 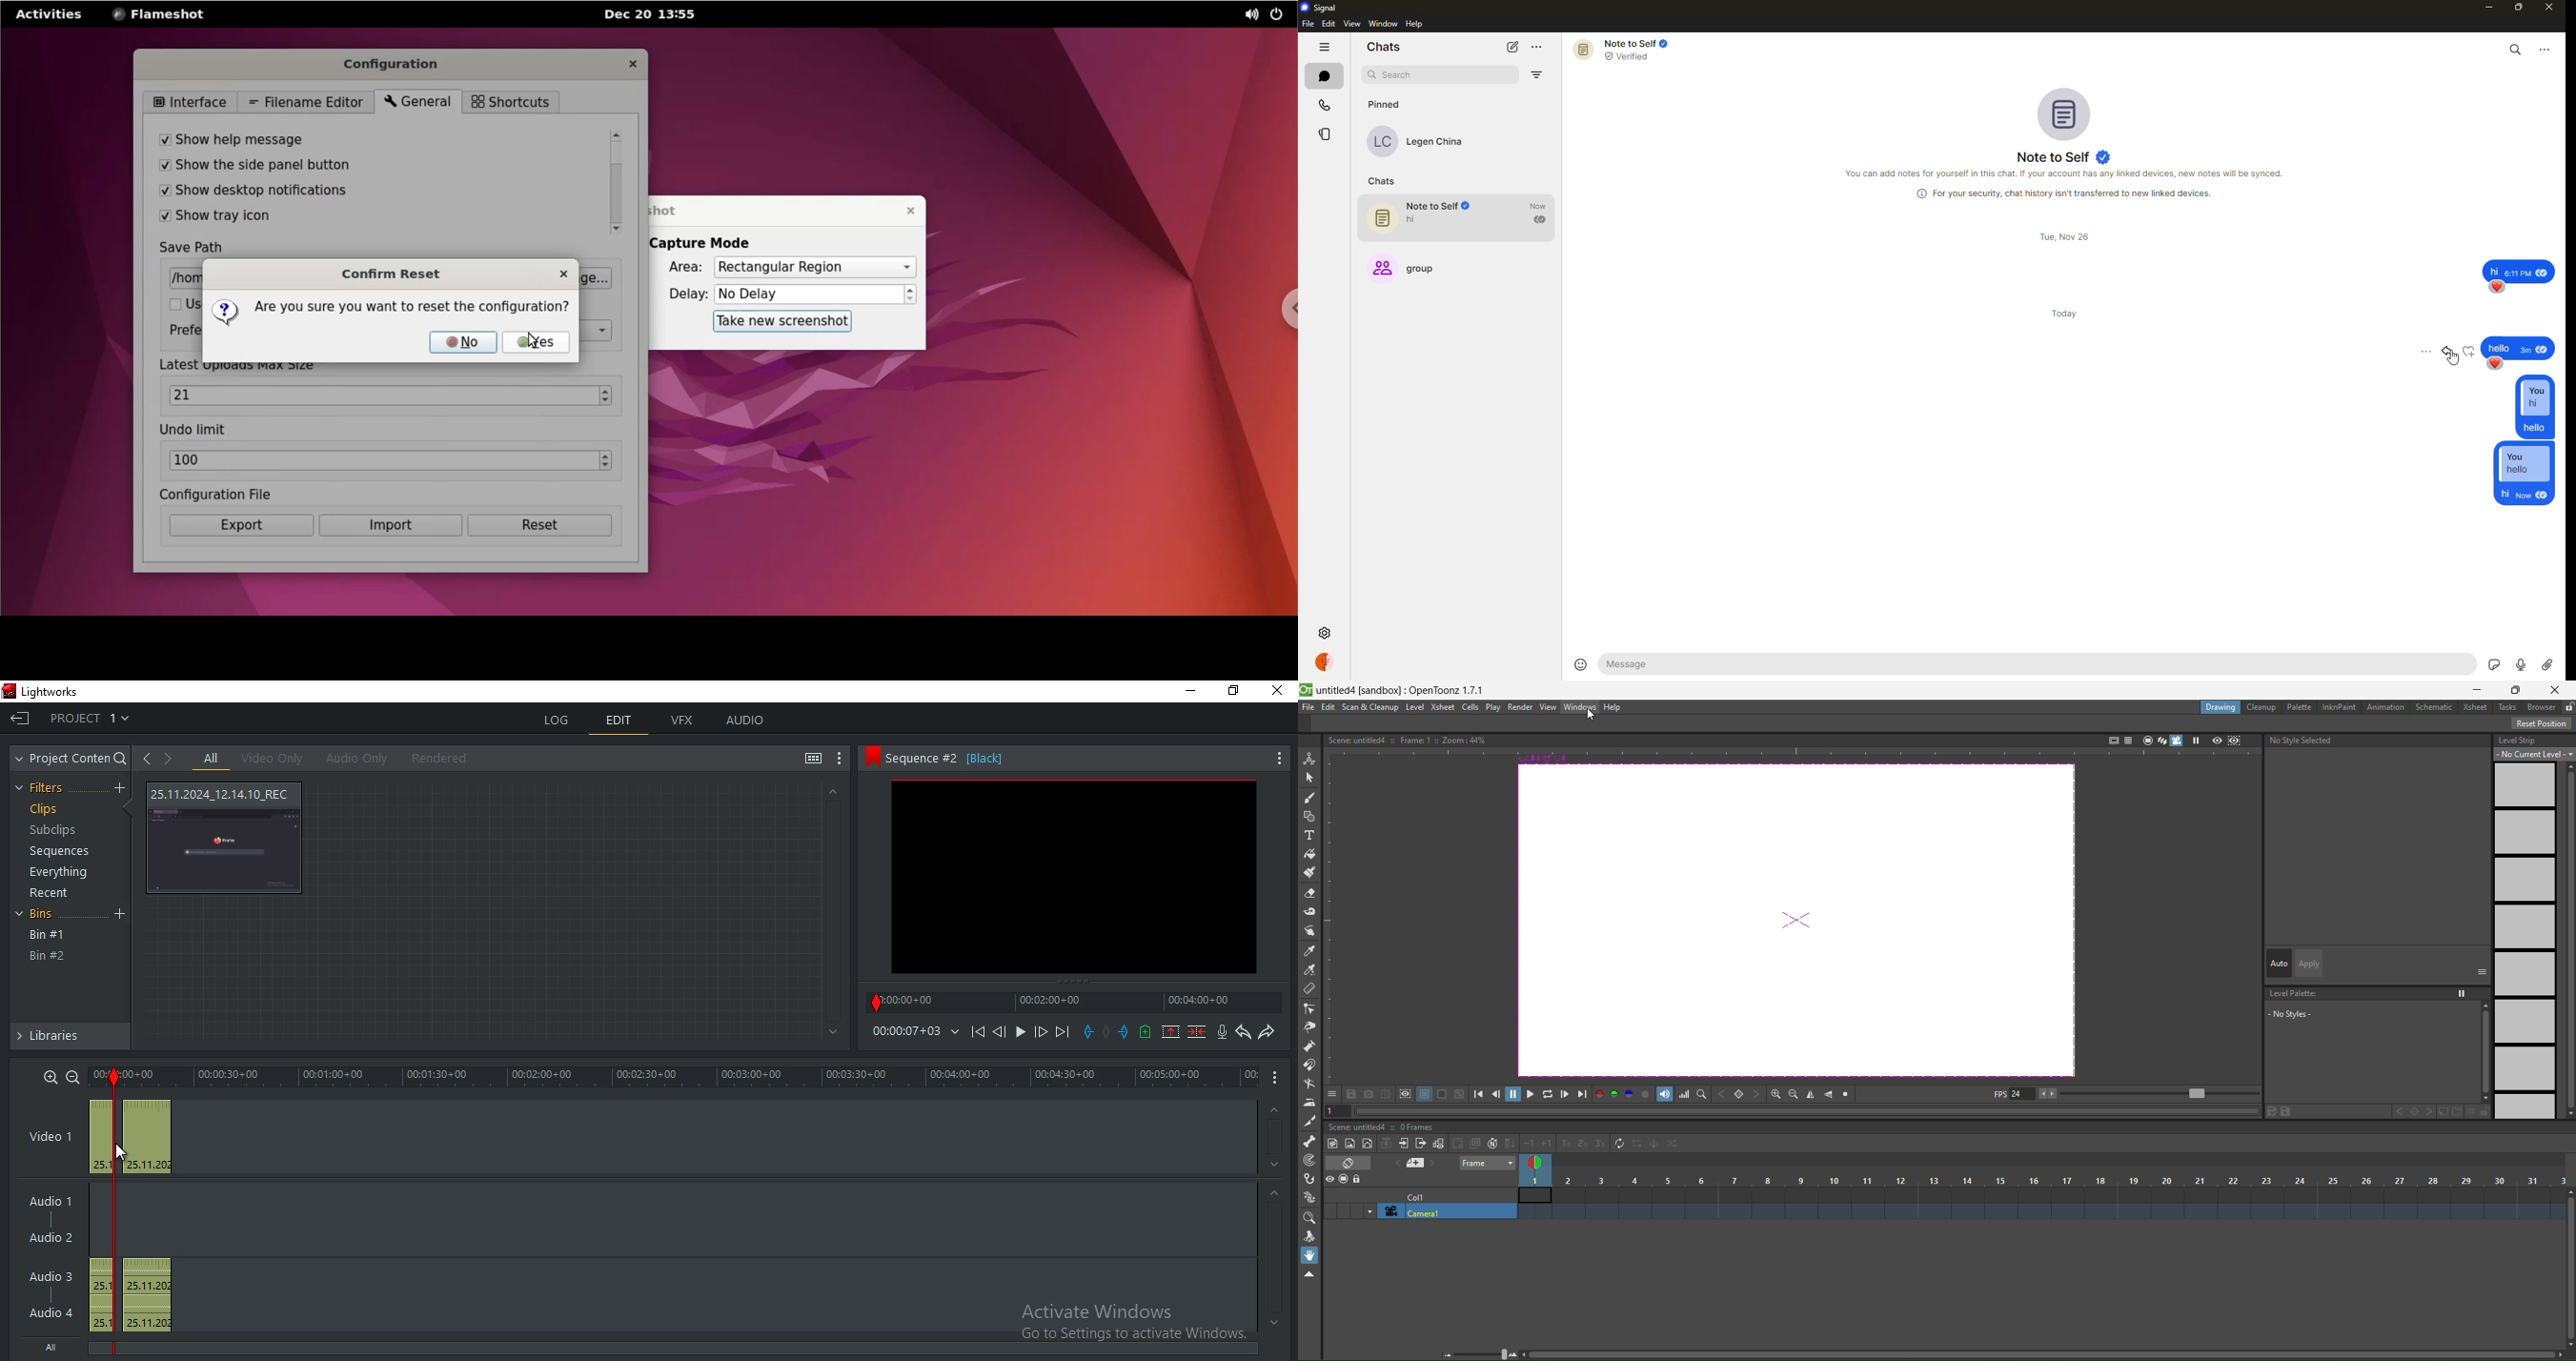 What do you see at coordinates (1125, 1032) in the screenshot?
I see `add an out mark` at bounding box center [1125, 1032].